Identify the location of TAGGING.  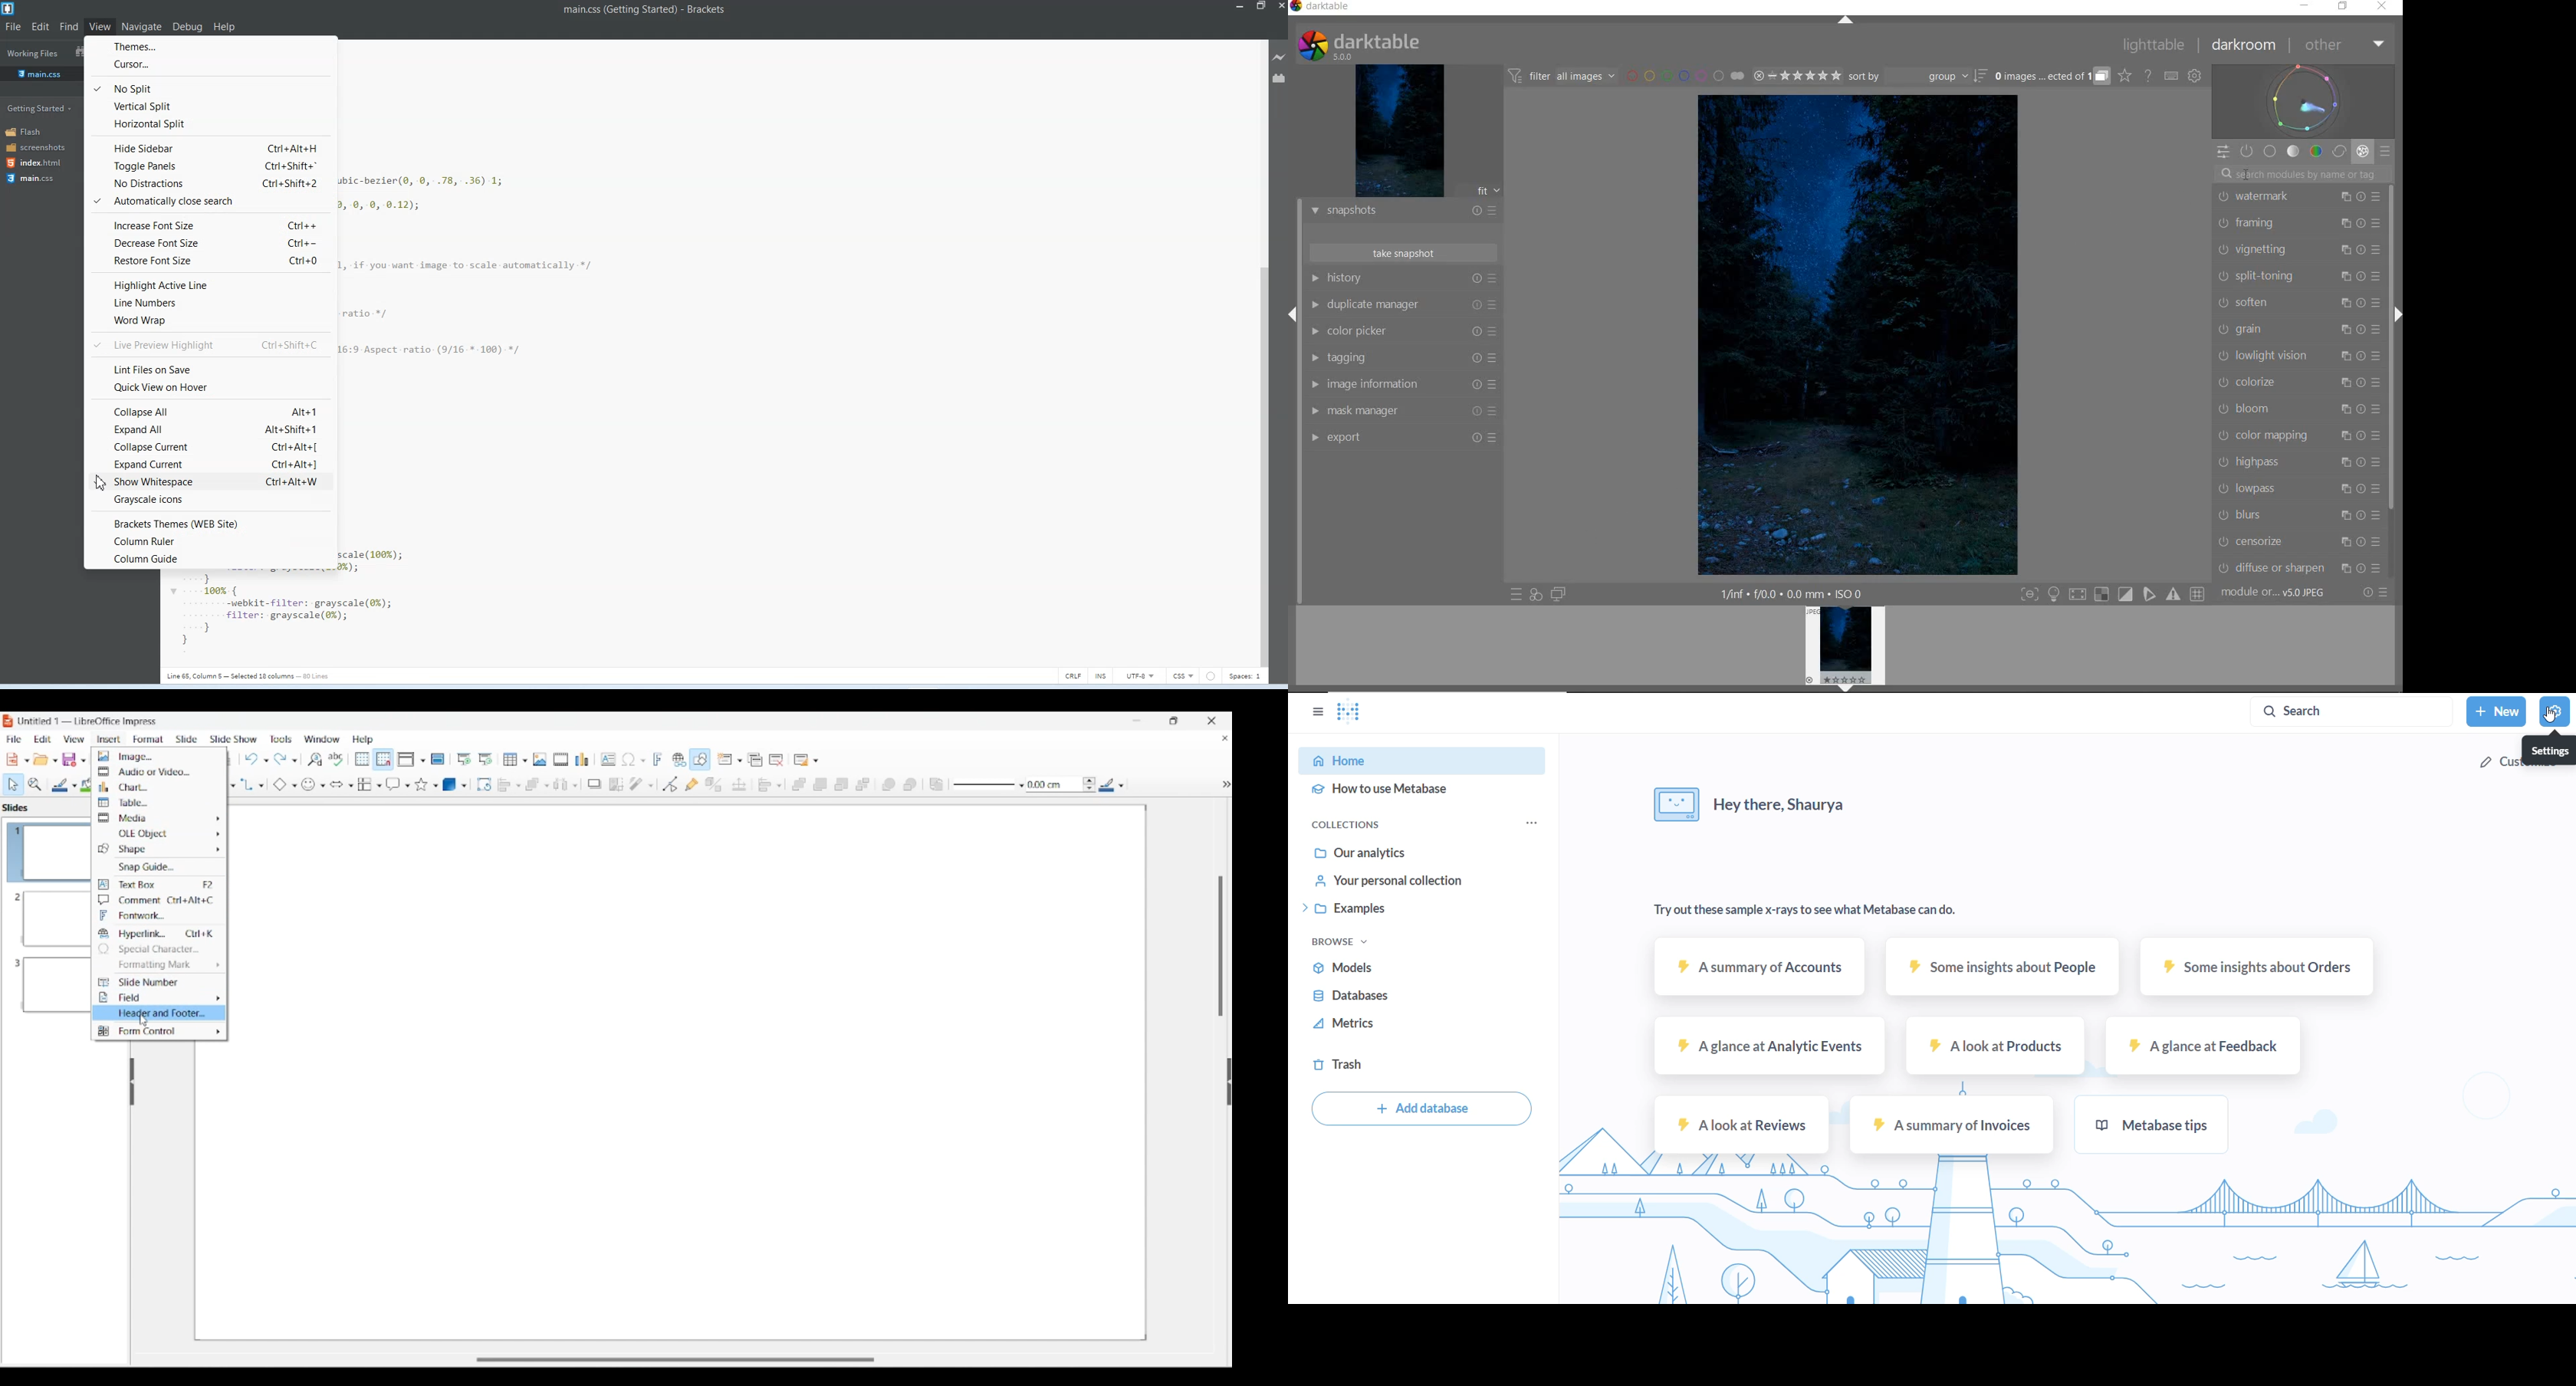
(1402, 358).